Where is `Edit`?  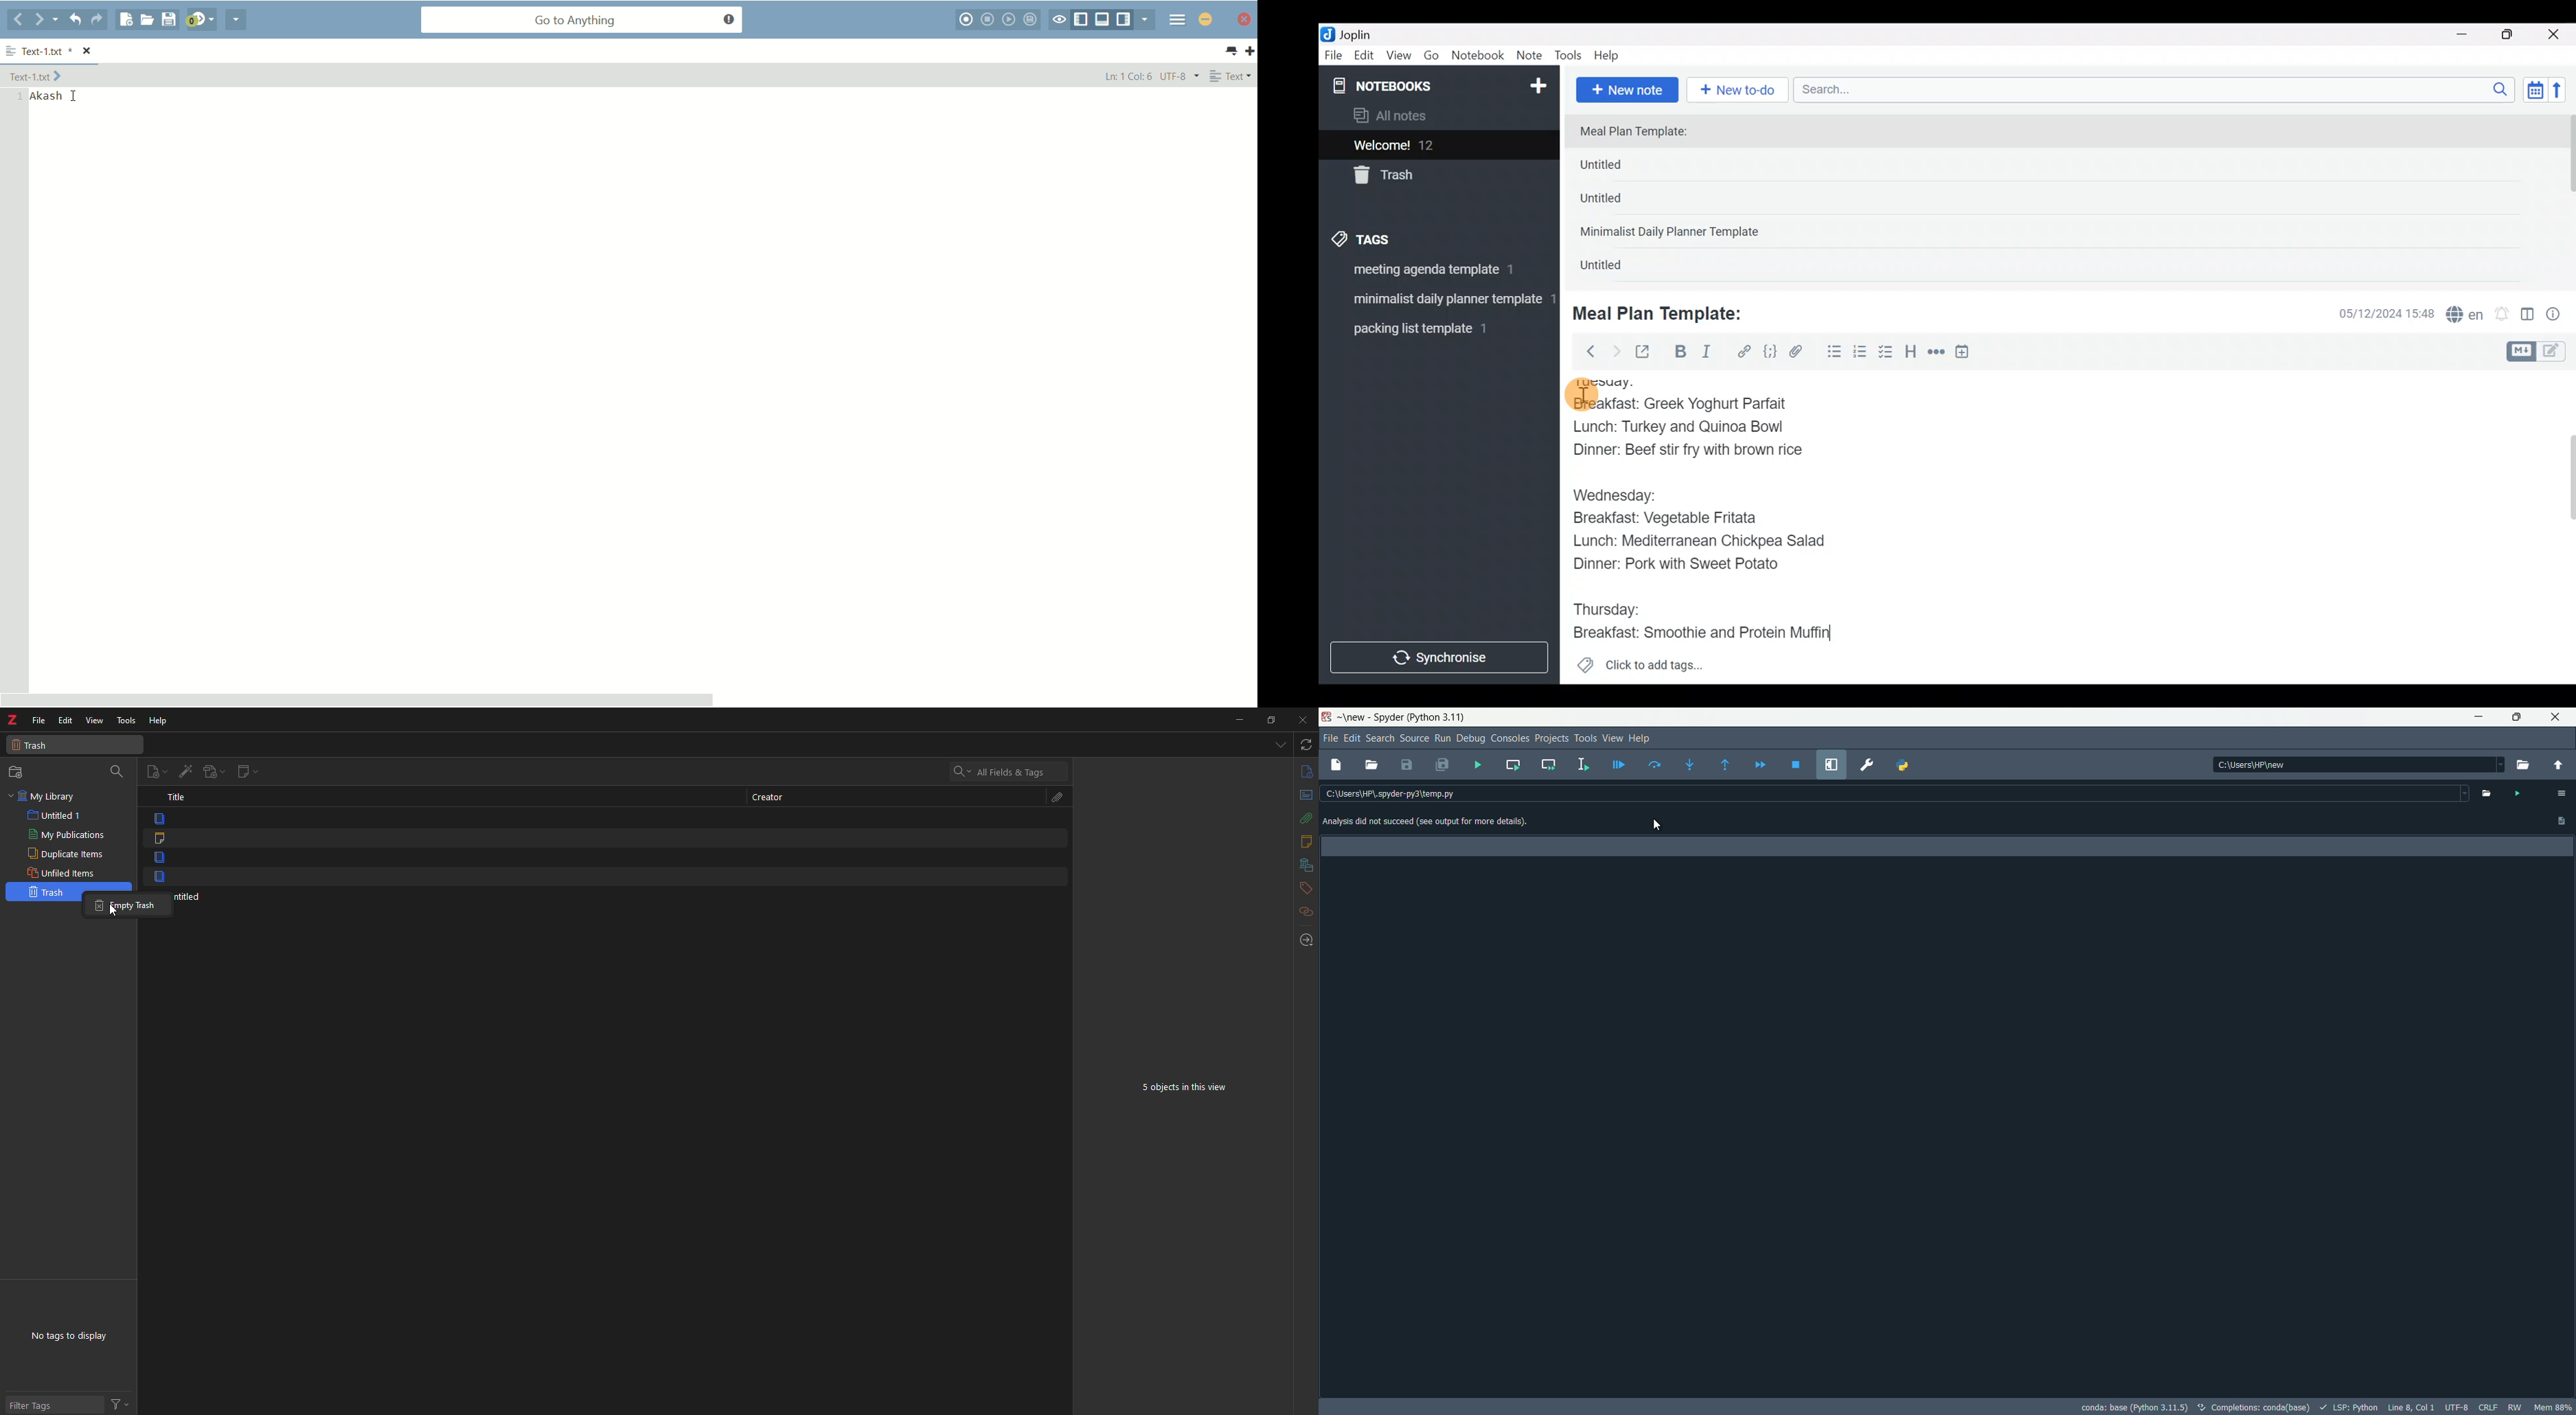 Edit is located at coordinates (1364, 58).